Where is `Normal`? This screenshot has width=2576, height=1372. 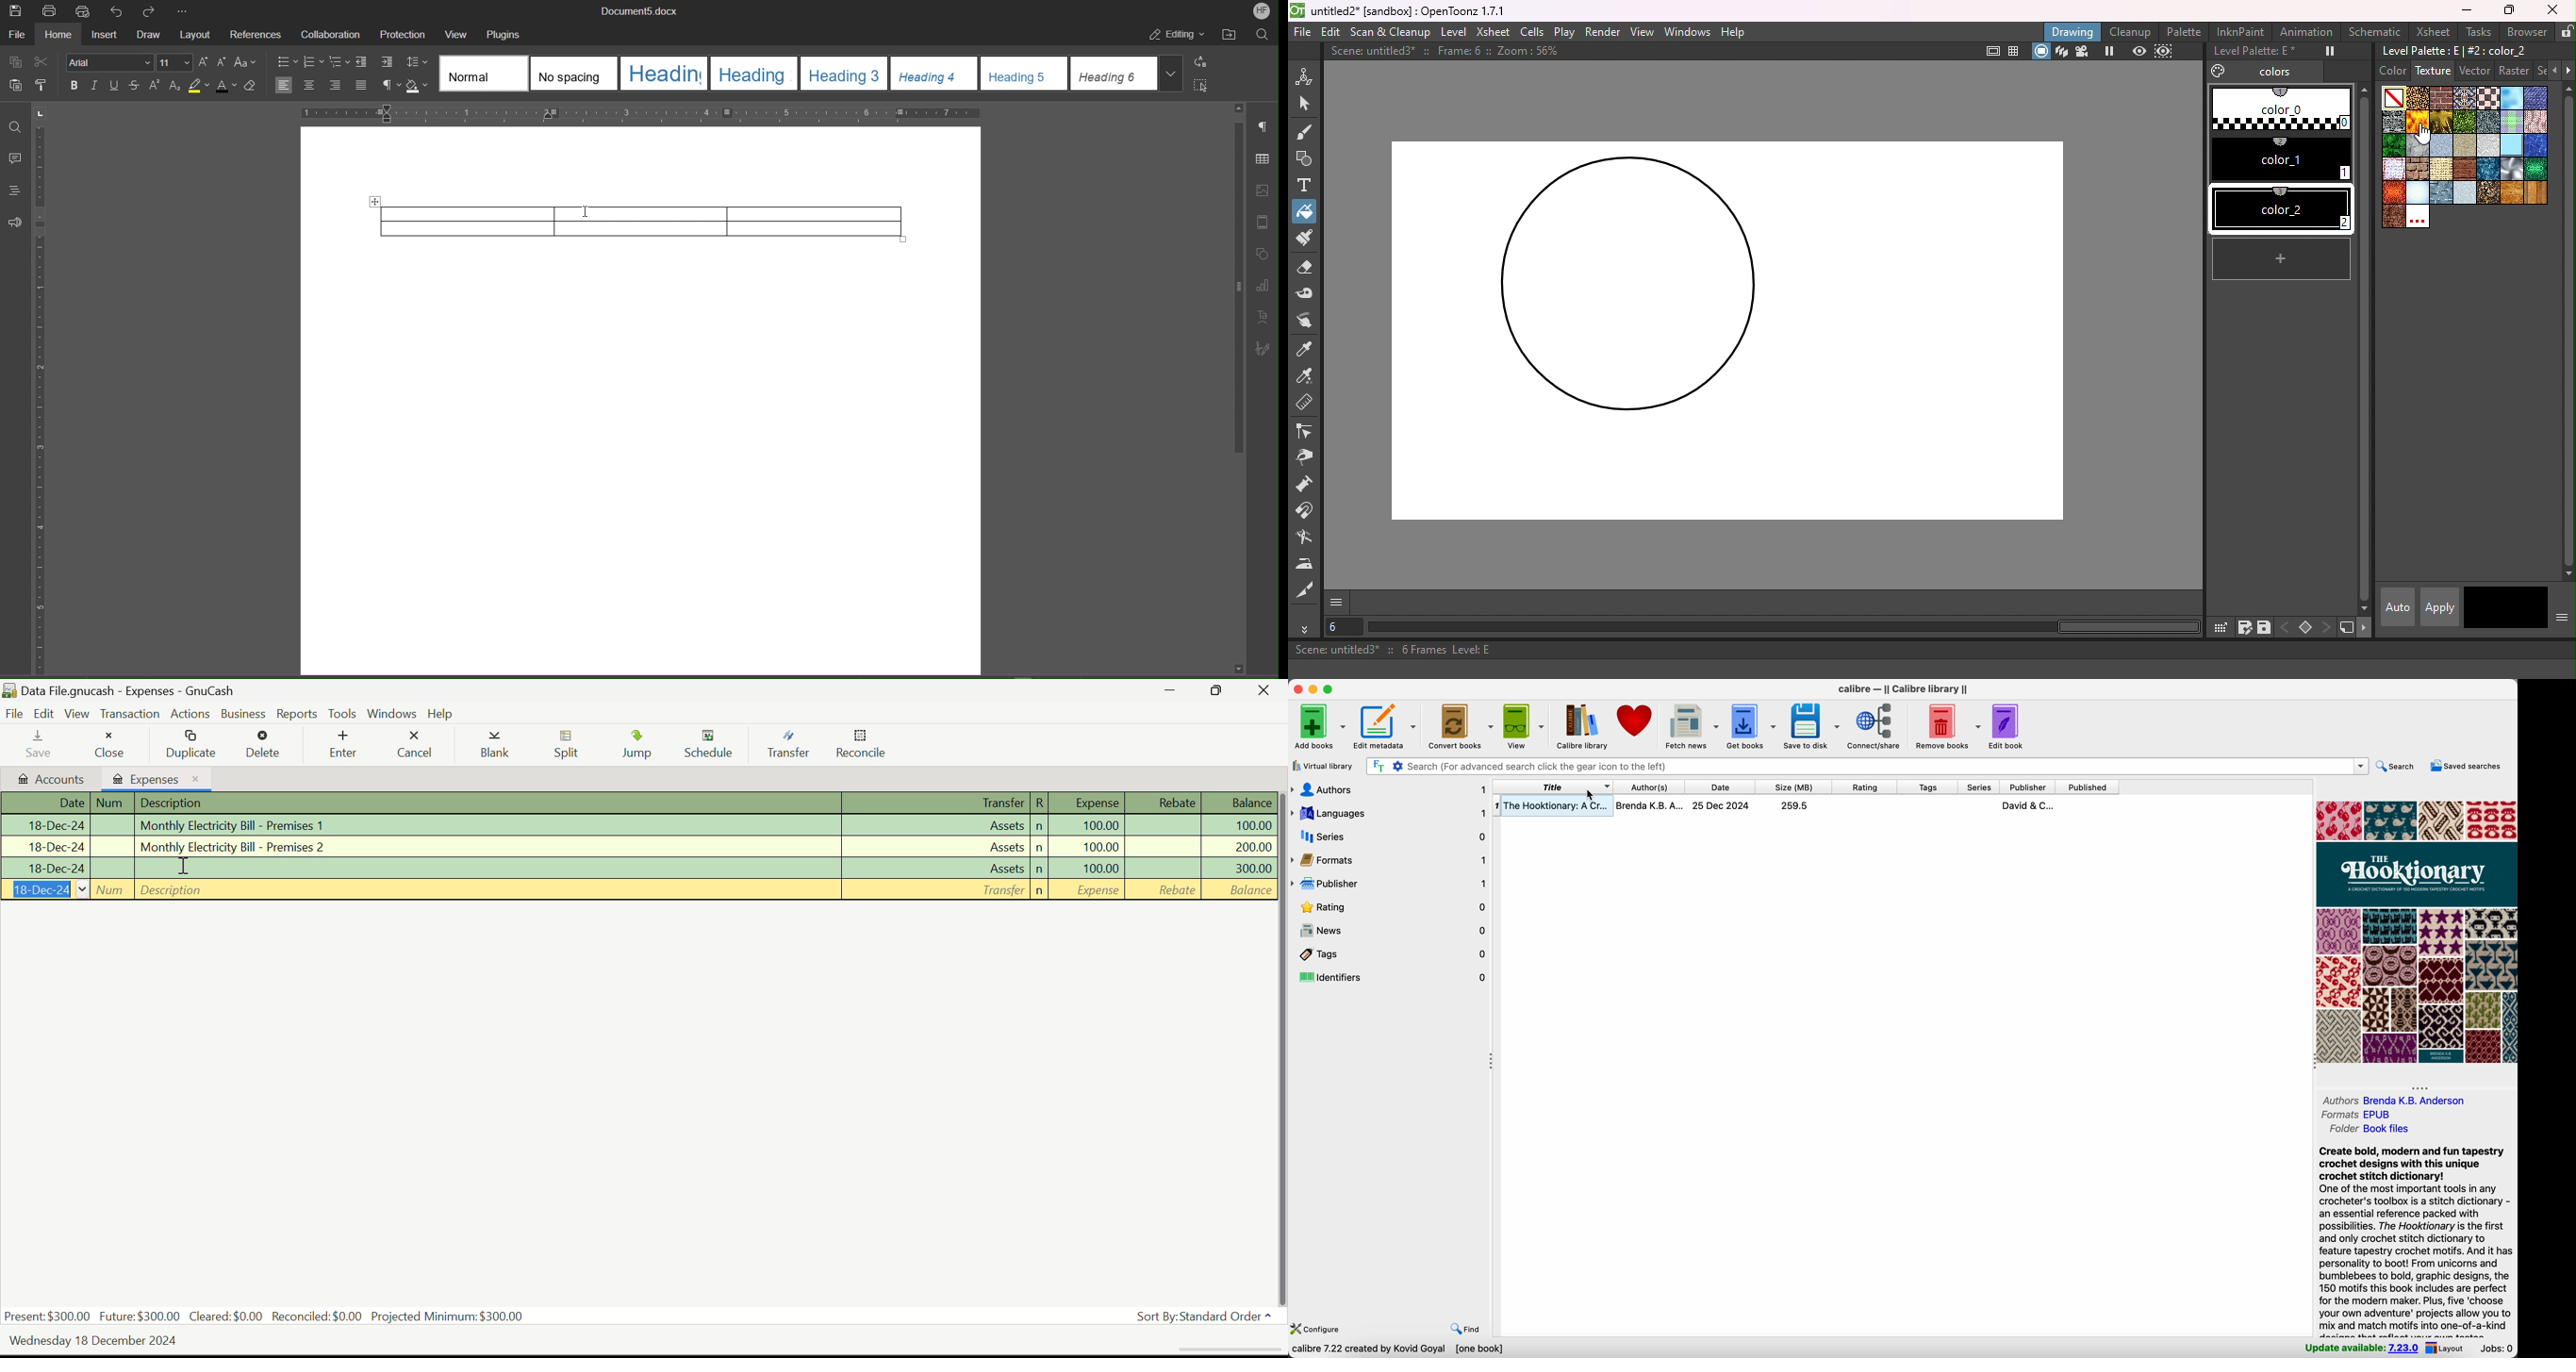 Normal is located at coordinates (484, 73).